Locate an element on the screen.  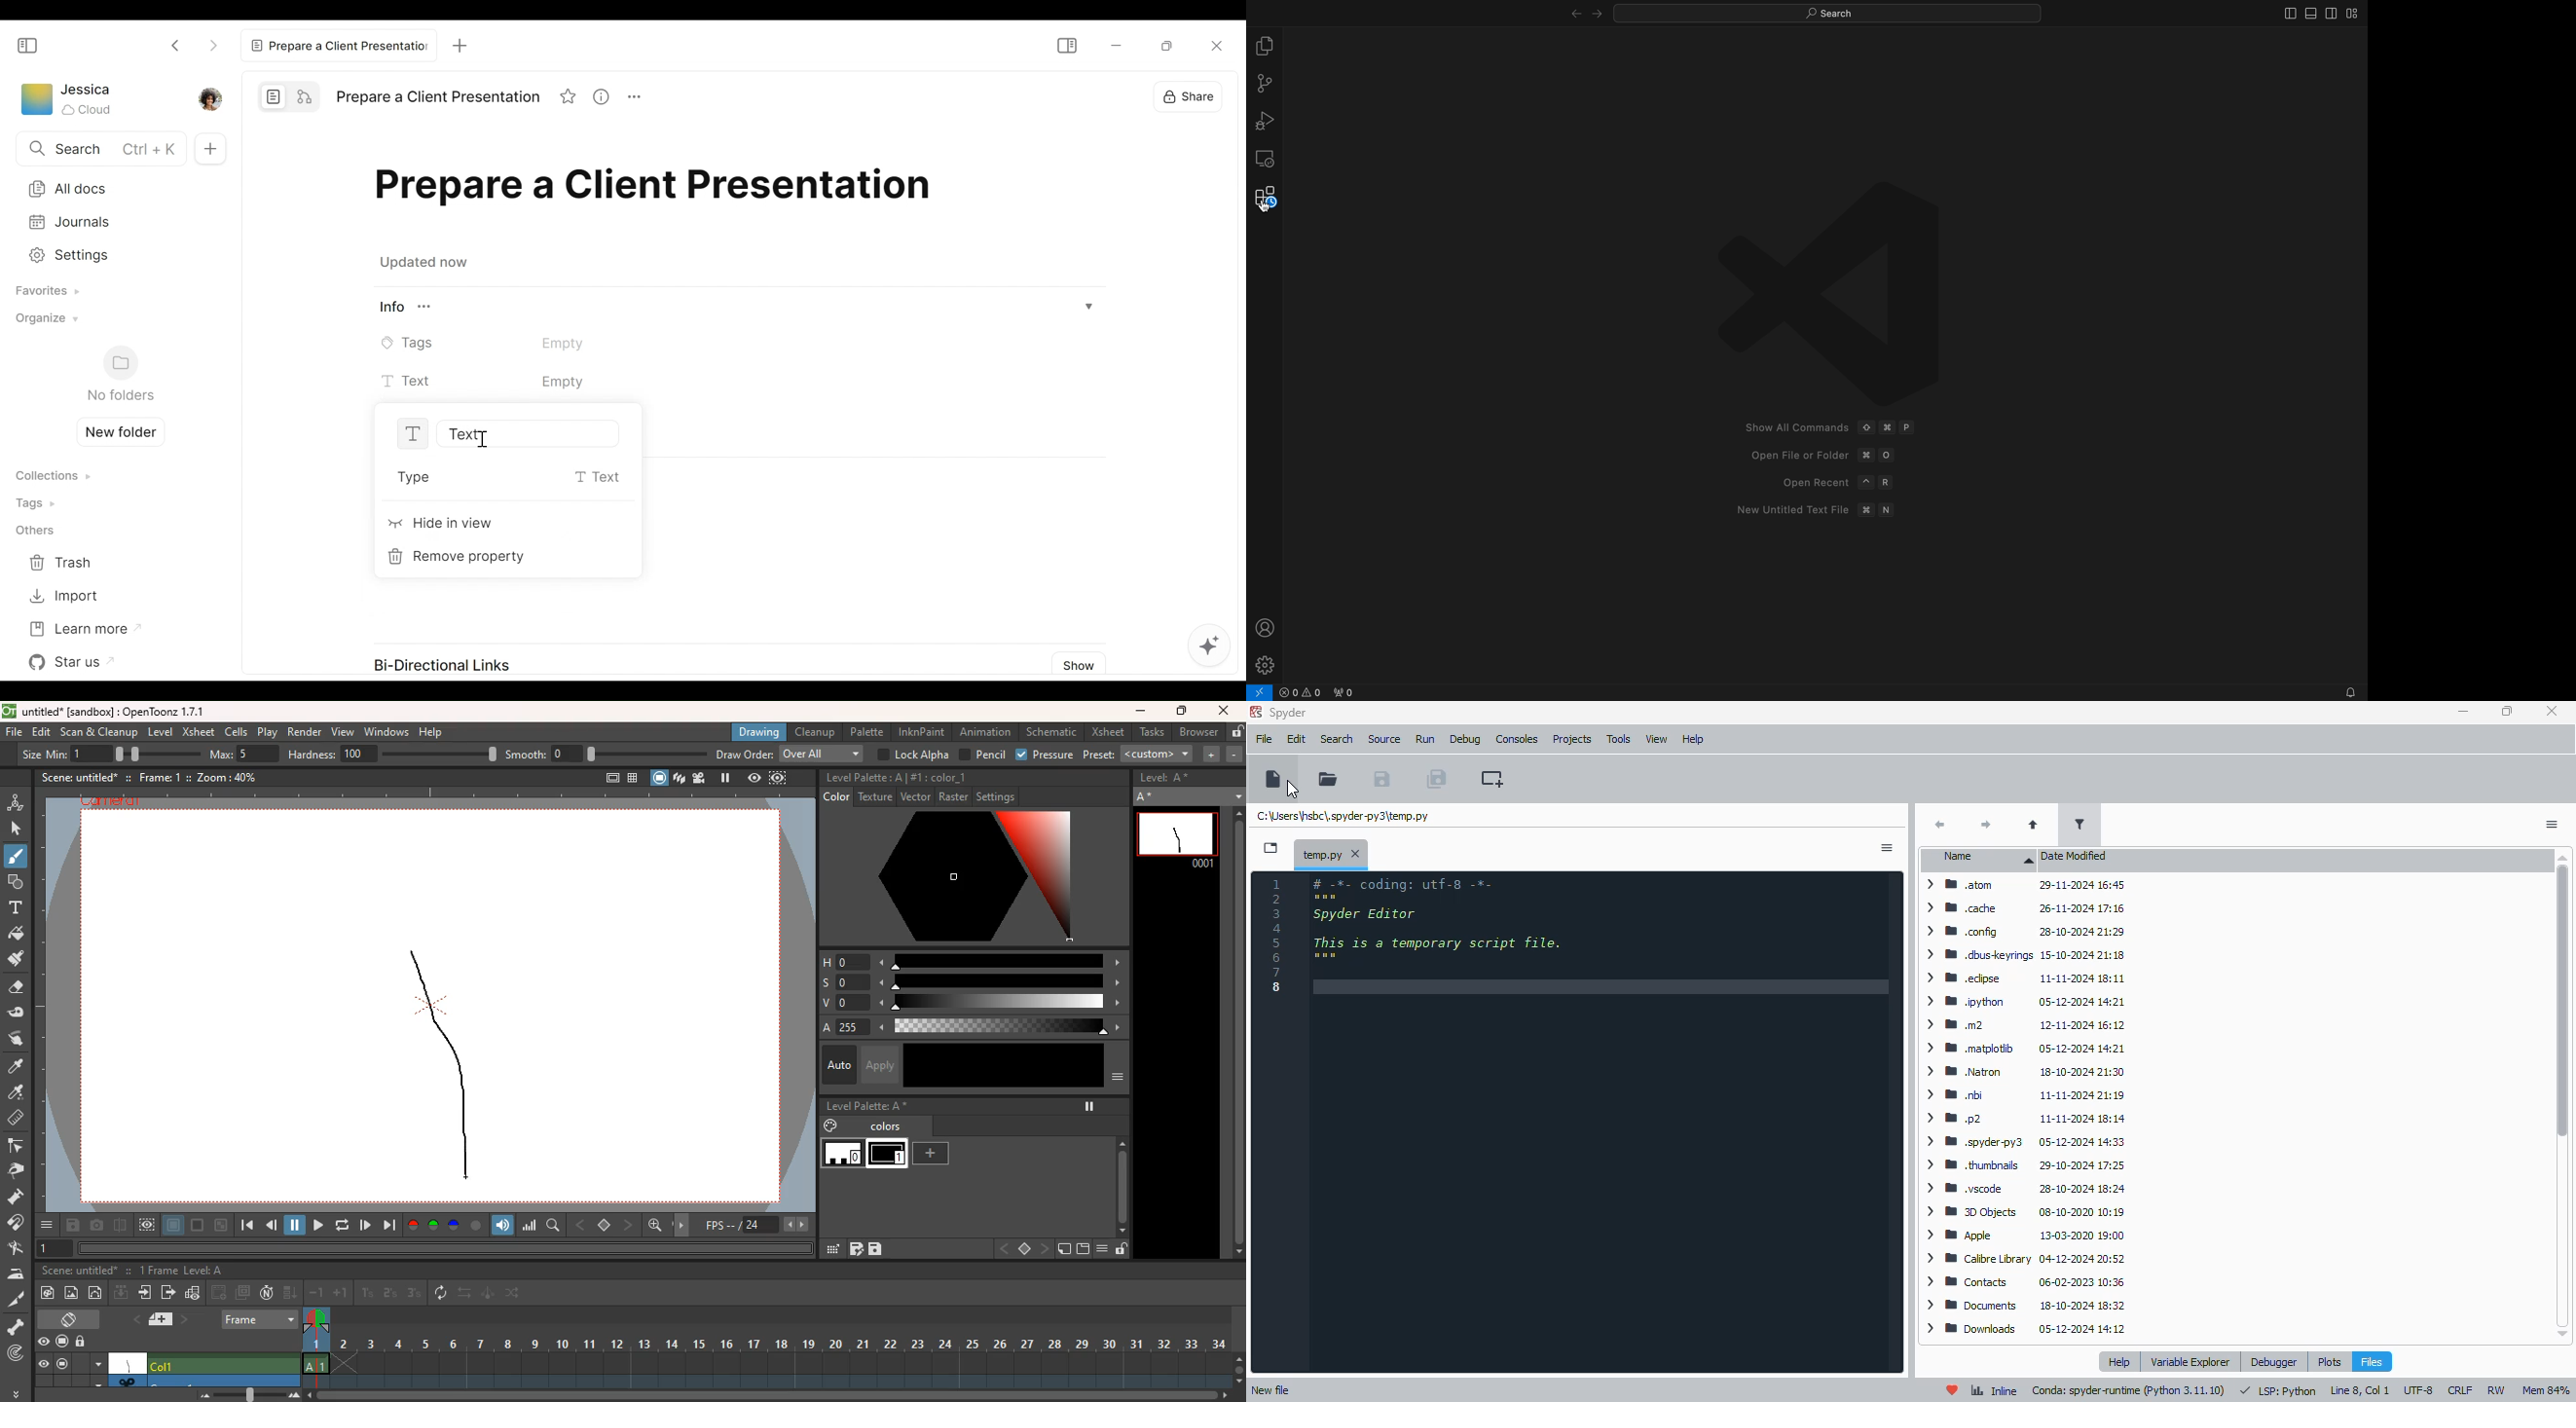
open file is located at coordinates (1328, 778).